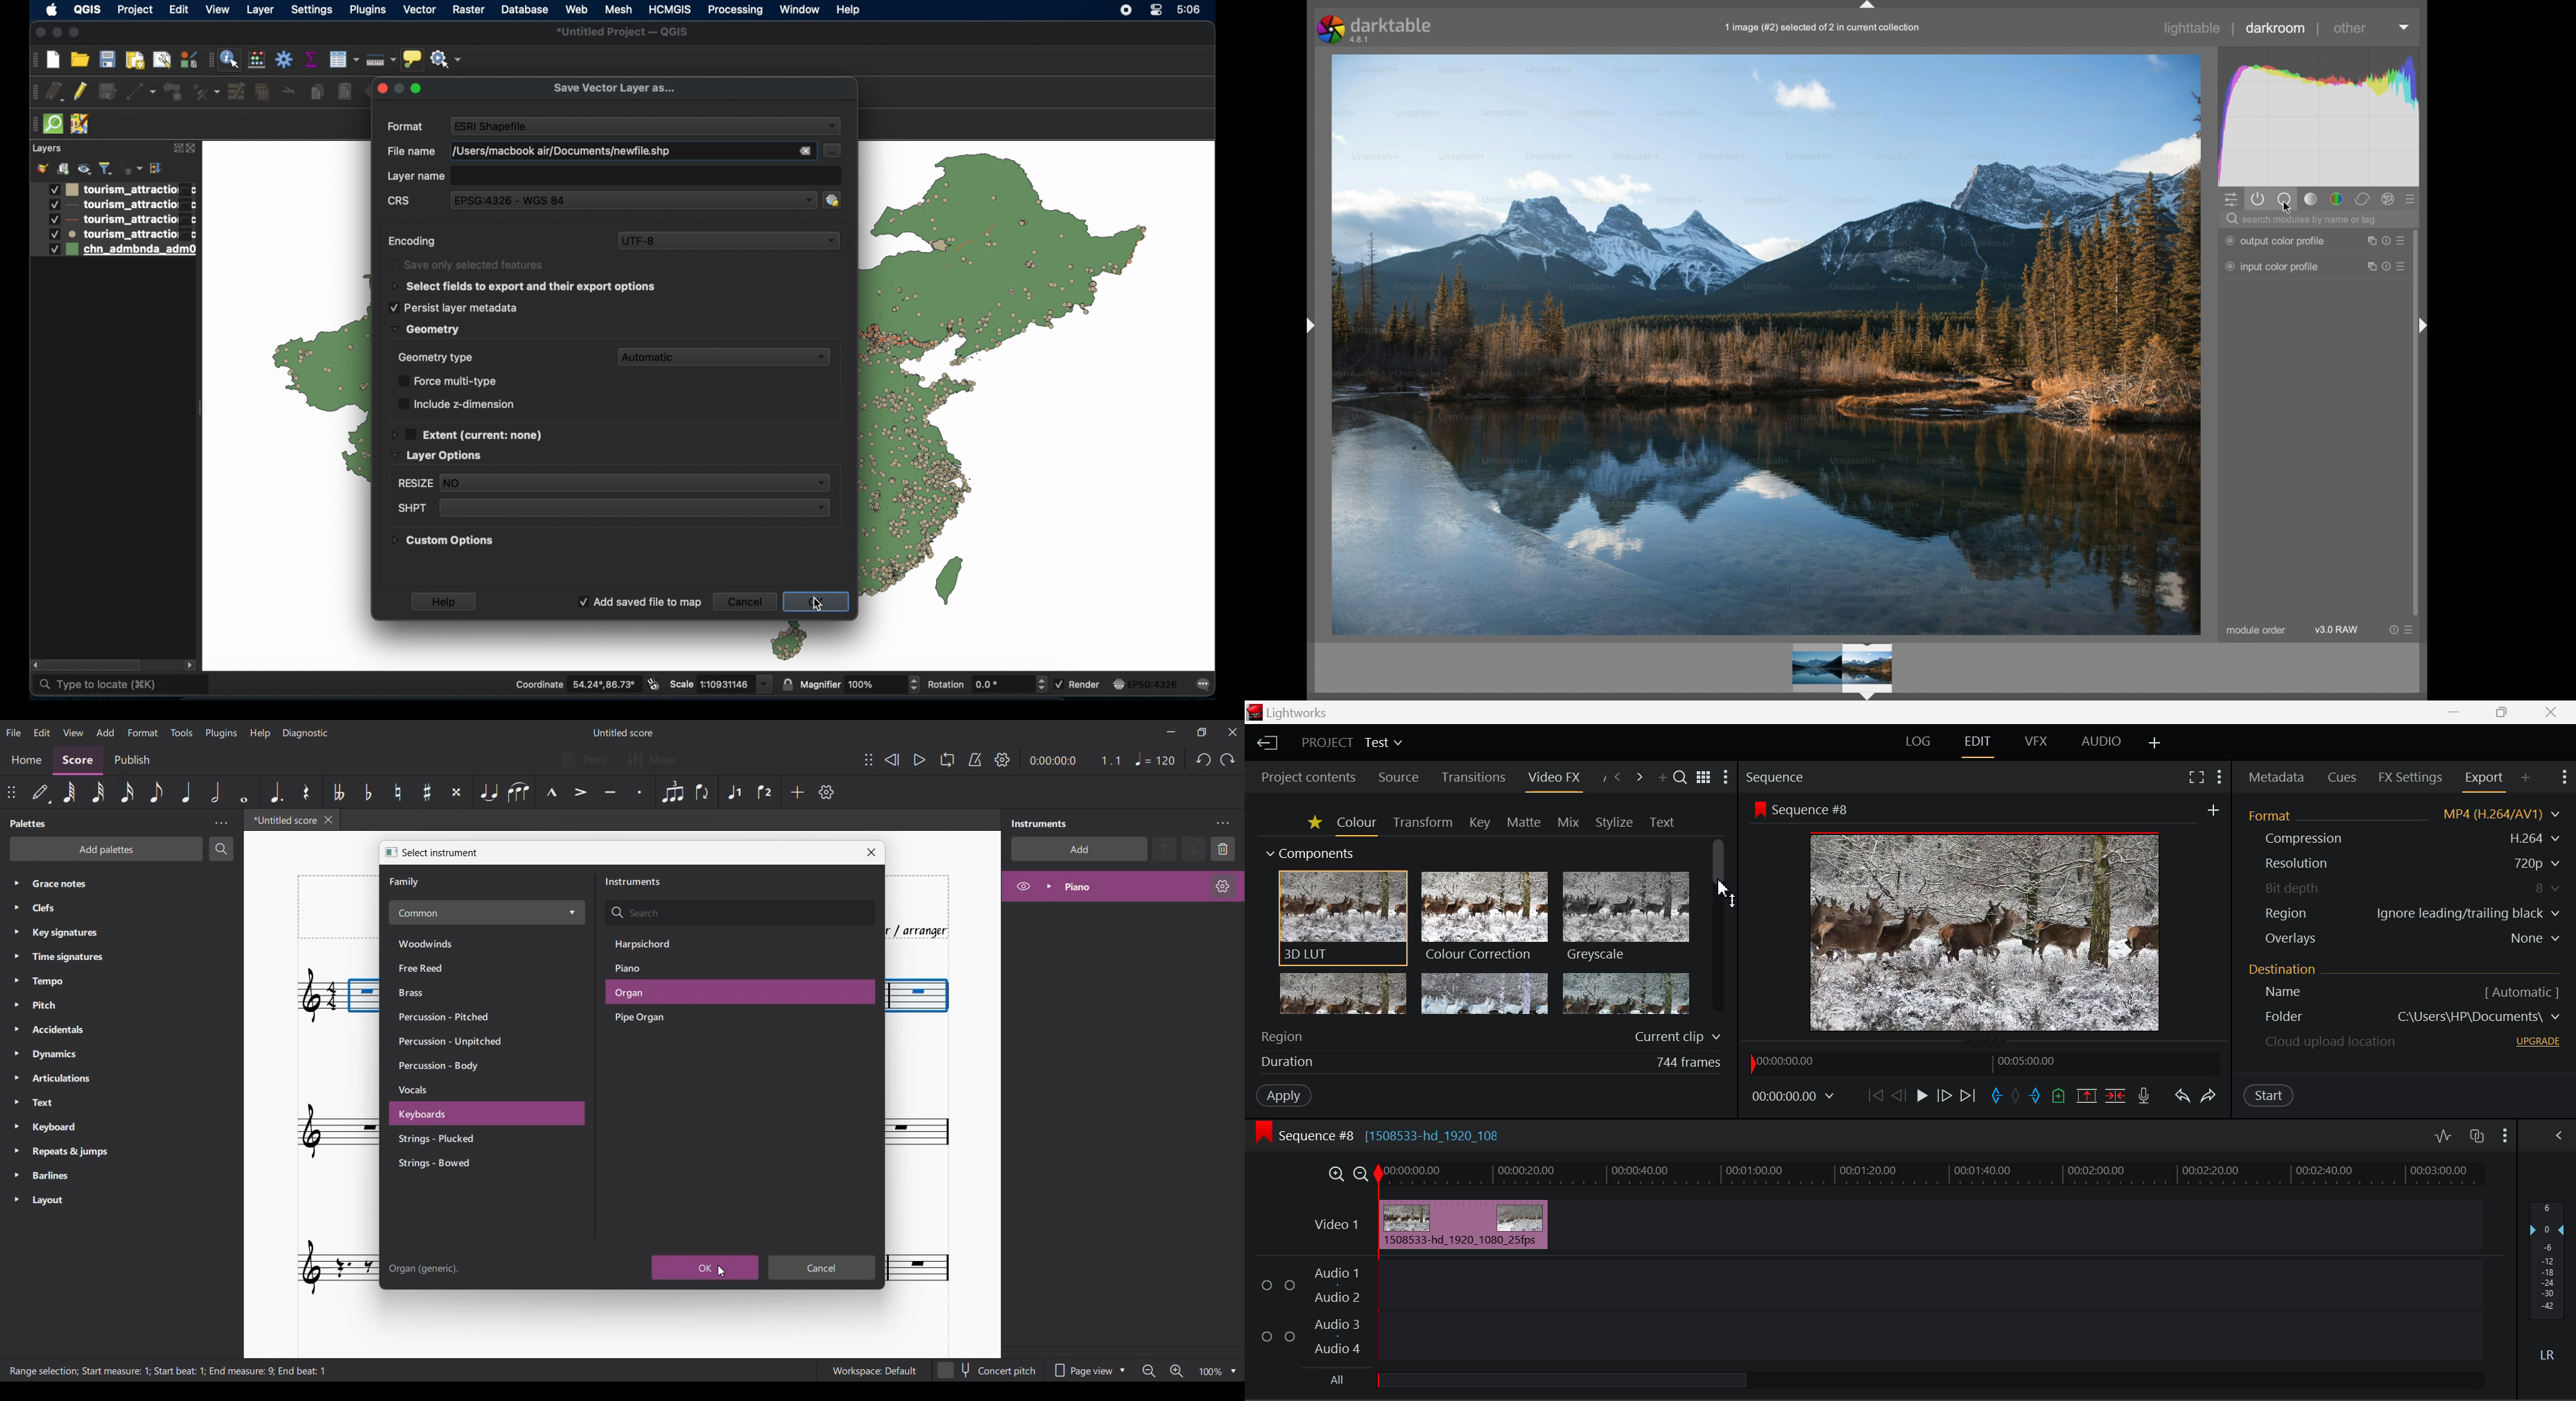 The image size is (2576, 1428). What do you see at coordinates (1224, 849) in the screenshot?
I see `Delete` at bounding box center [1224, 849].